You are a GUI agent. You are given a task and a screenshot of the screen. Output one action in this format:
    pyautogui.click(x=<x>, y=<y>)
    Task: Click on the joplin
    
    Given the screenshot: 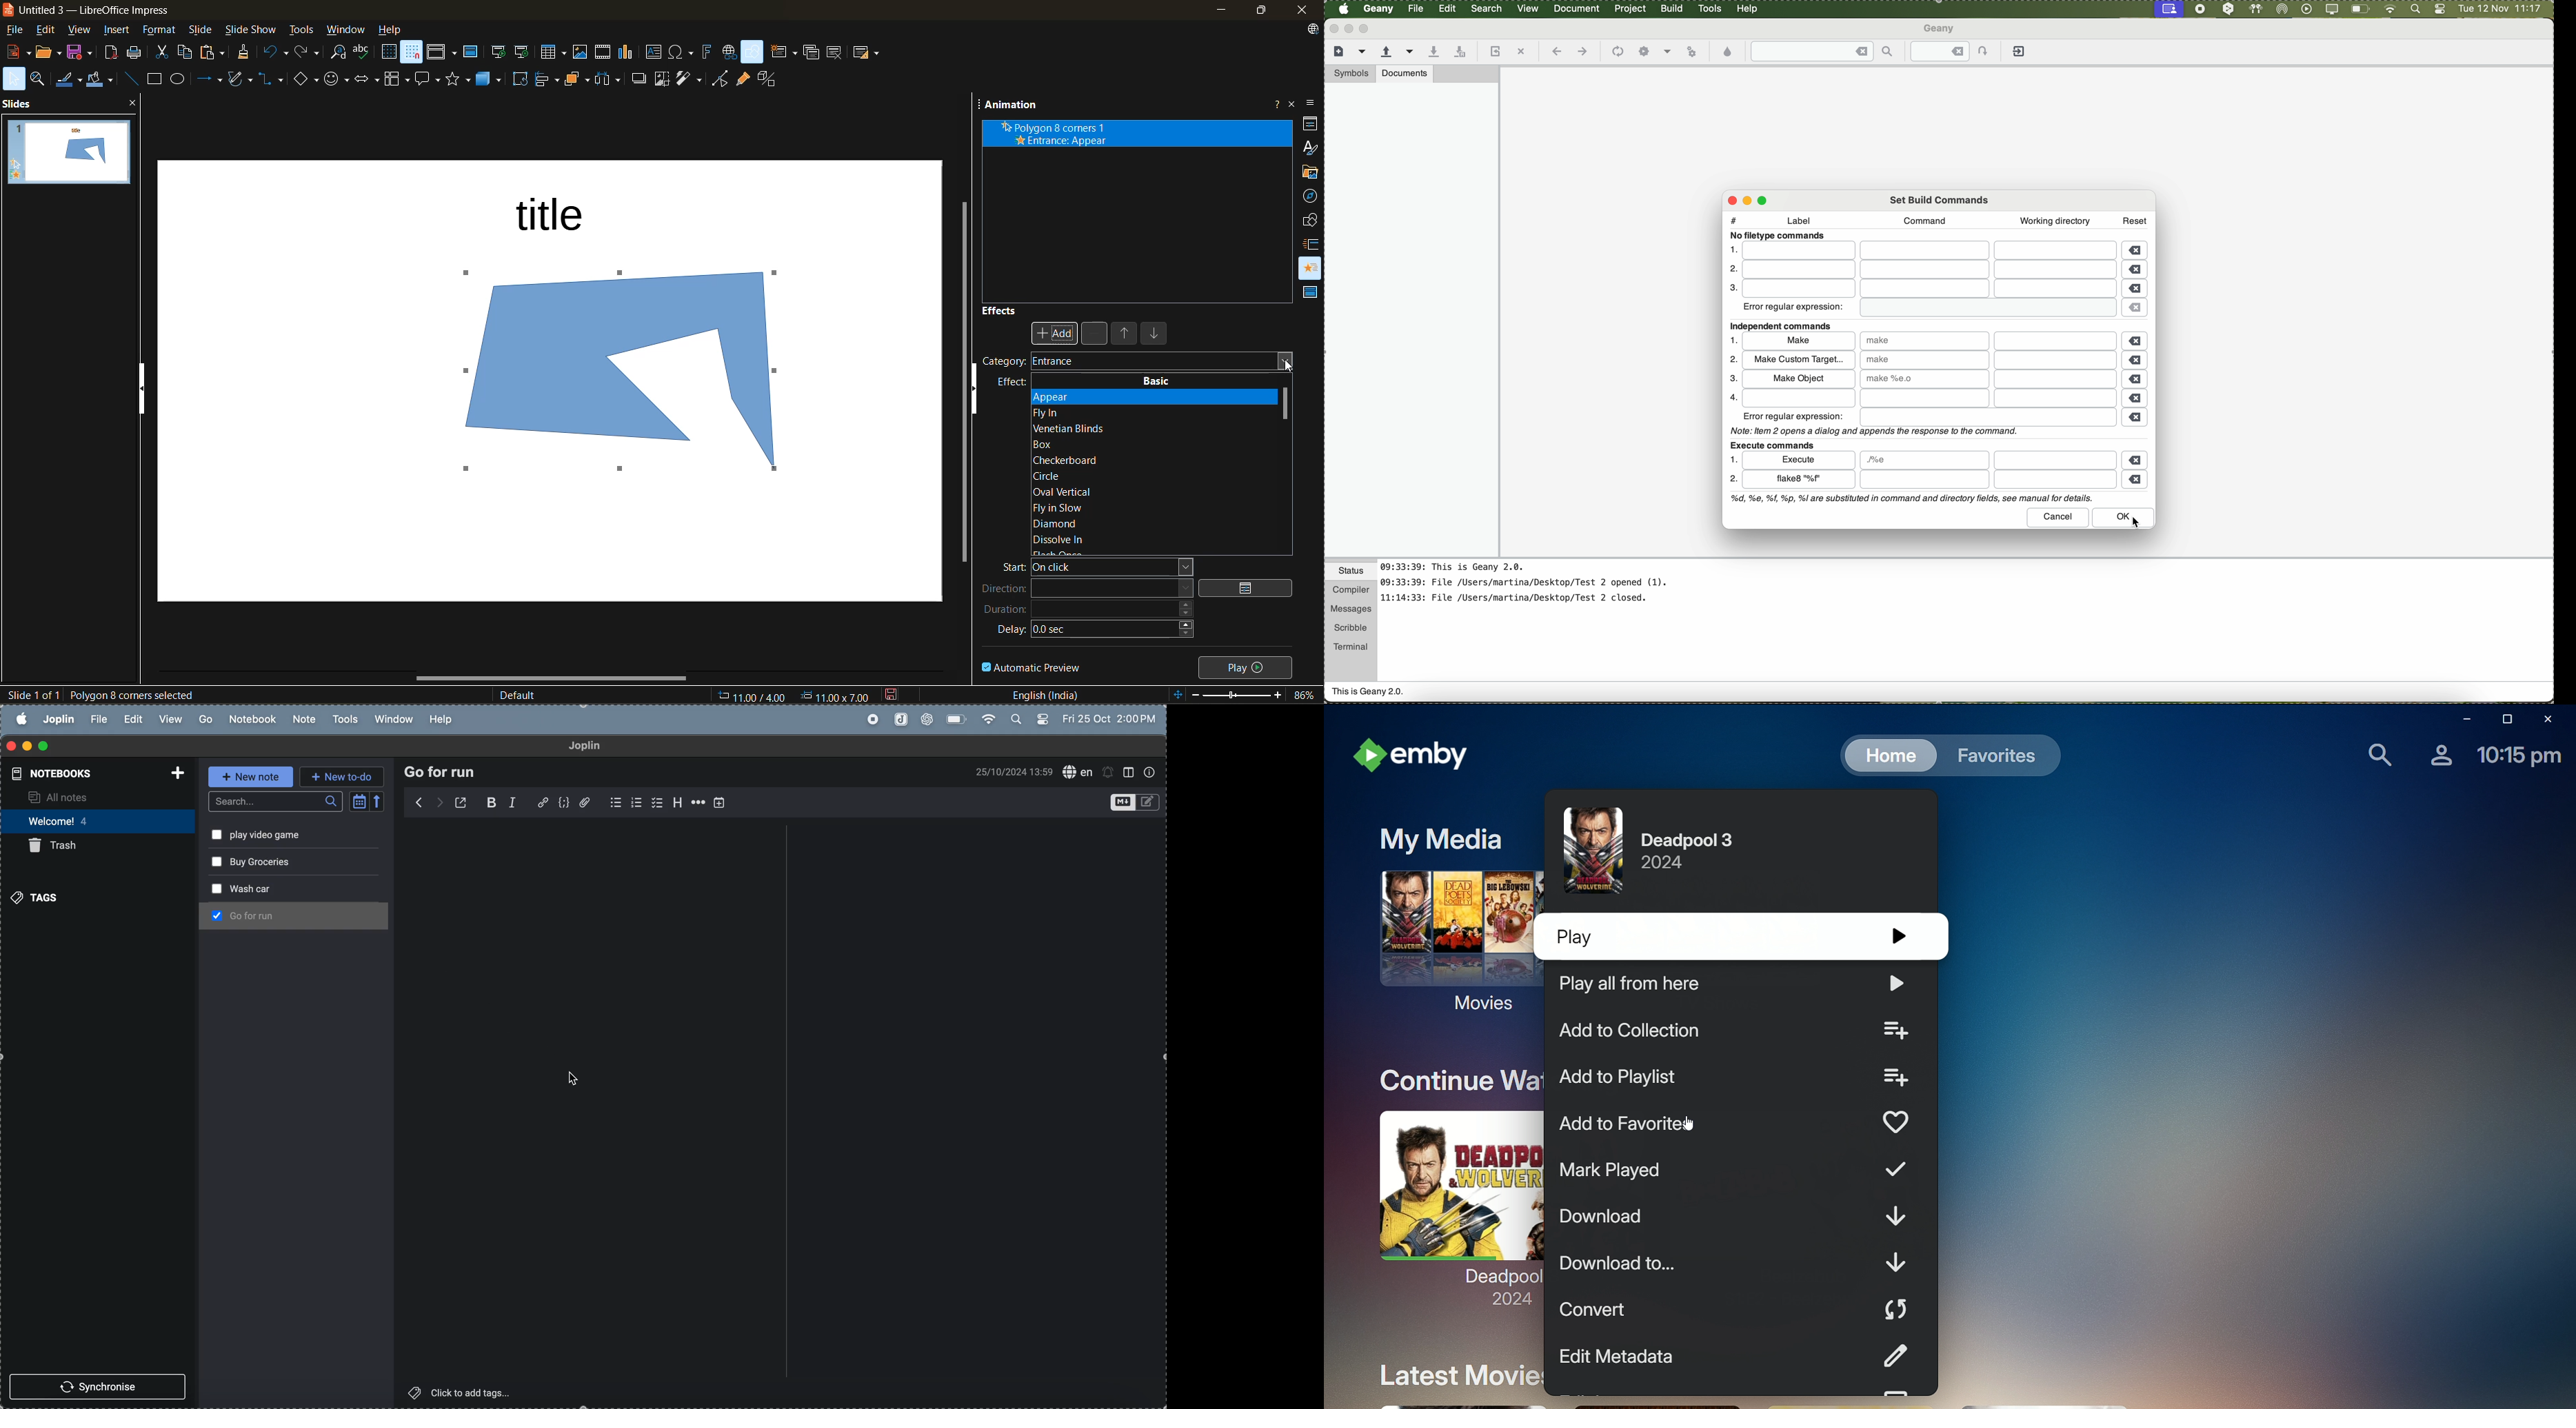 What is the action you would take?
    pyautogui.click(x=901, y=721)
    